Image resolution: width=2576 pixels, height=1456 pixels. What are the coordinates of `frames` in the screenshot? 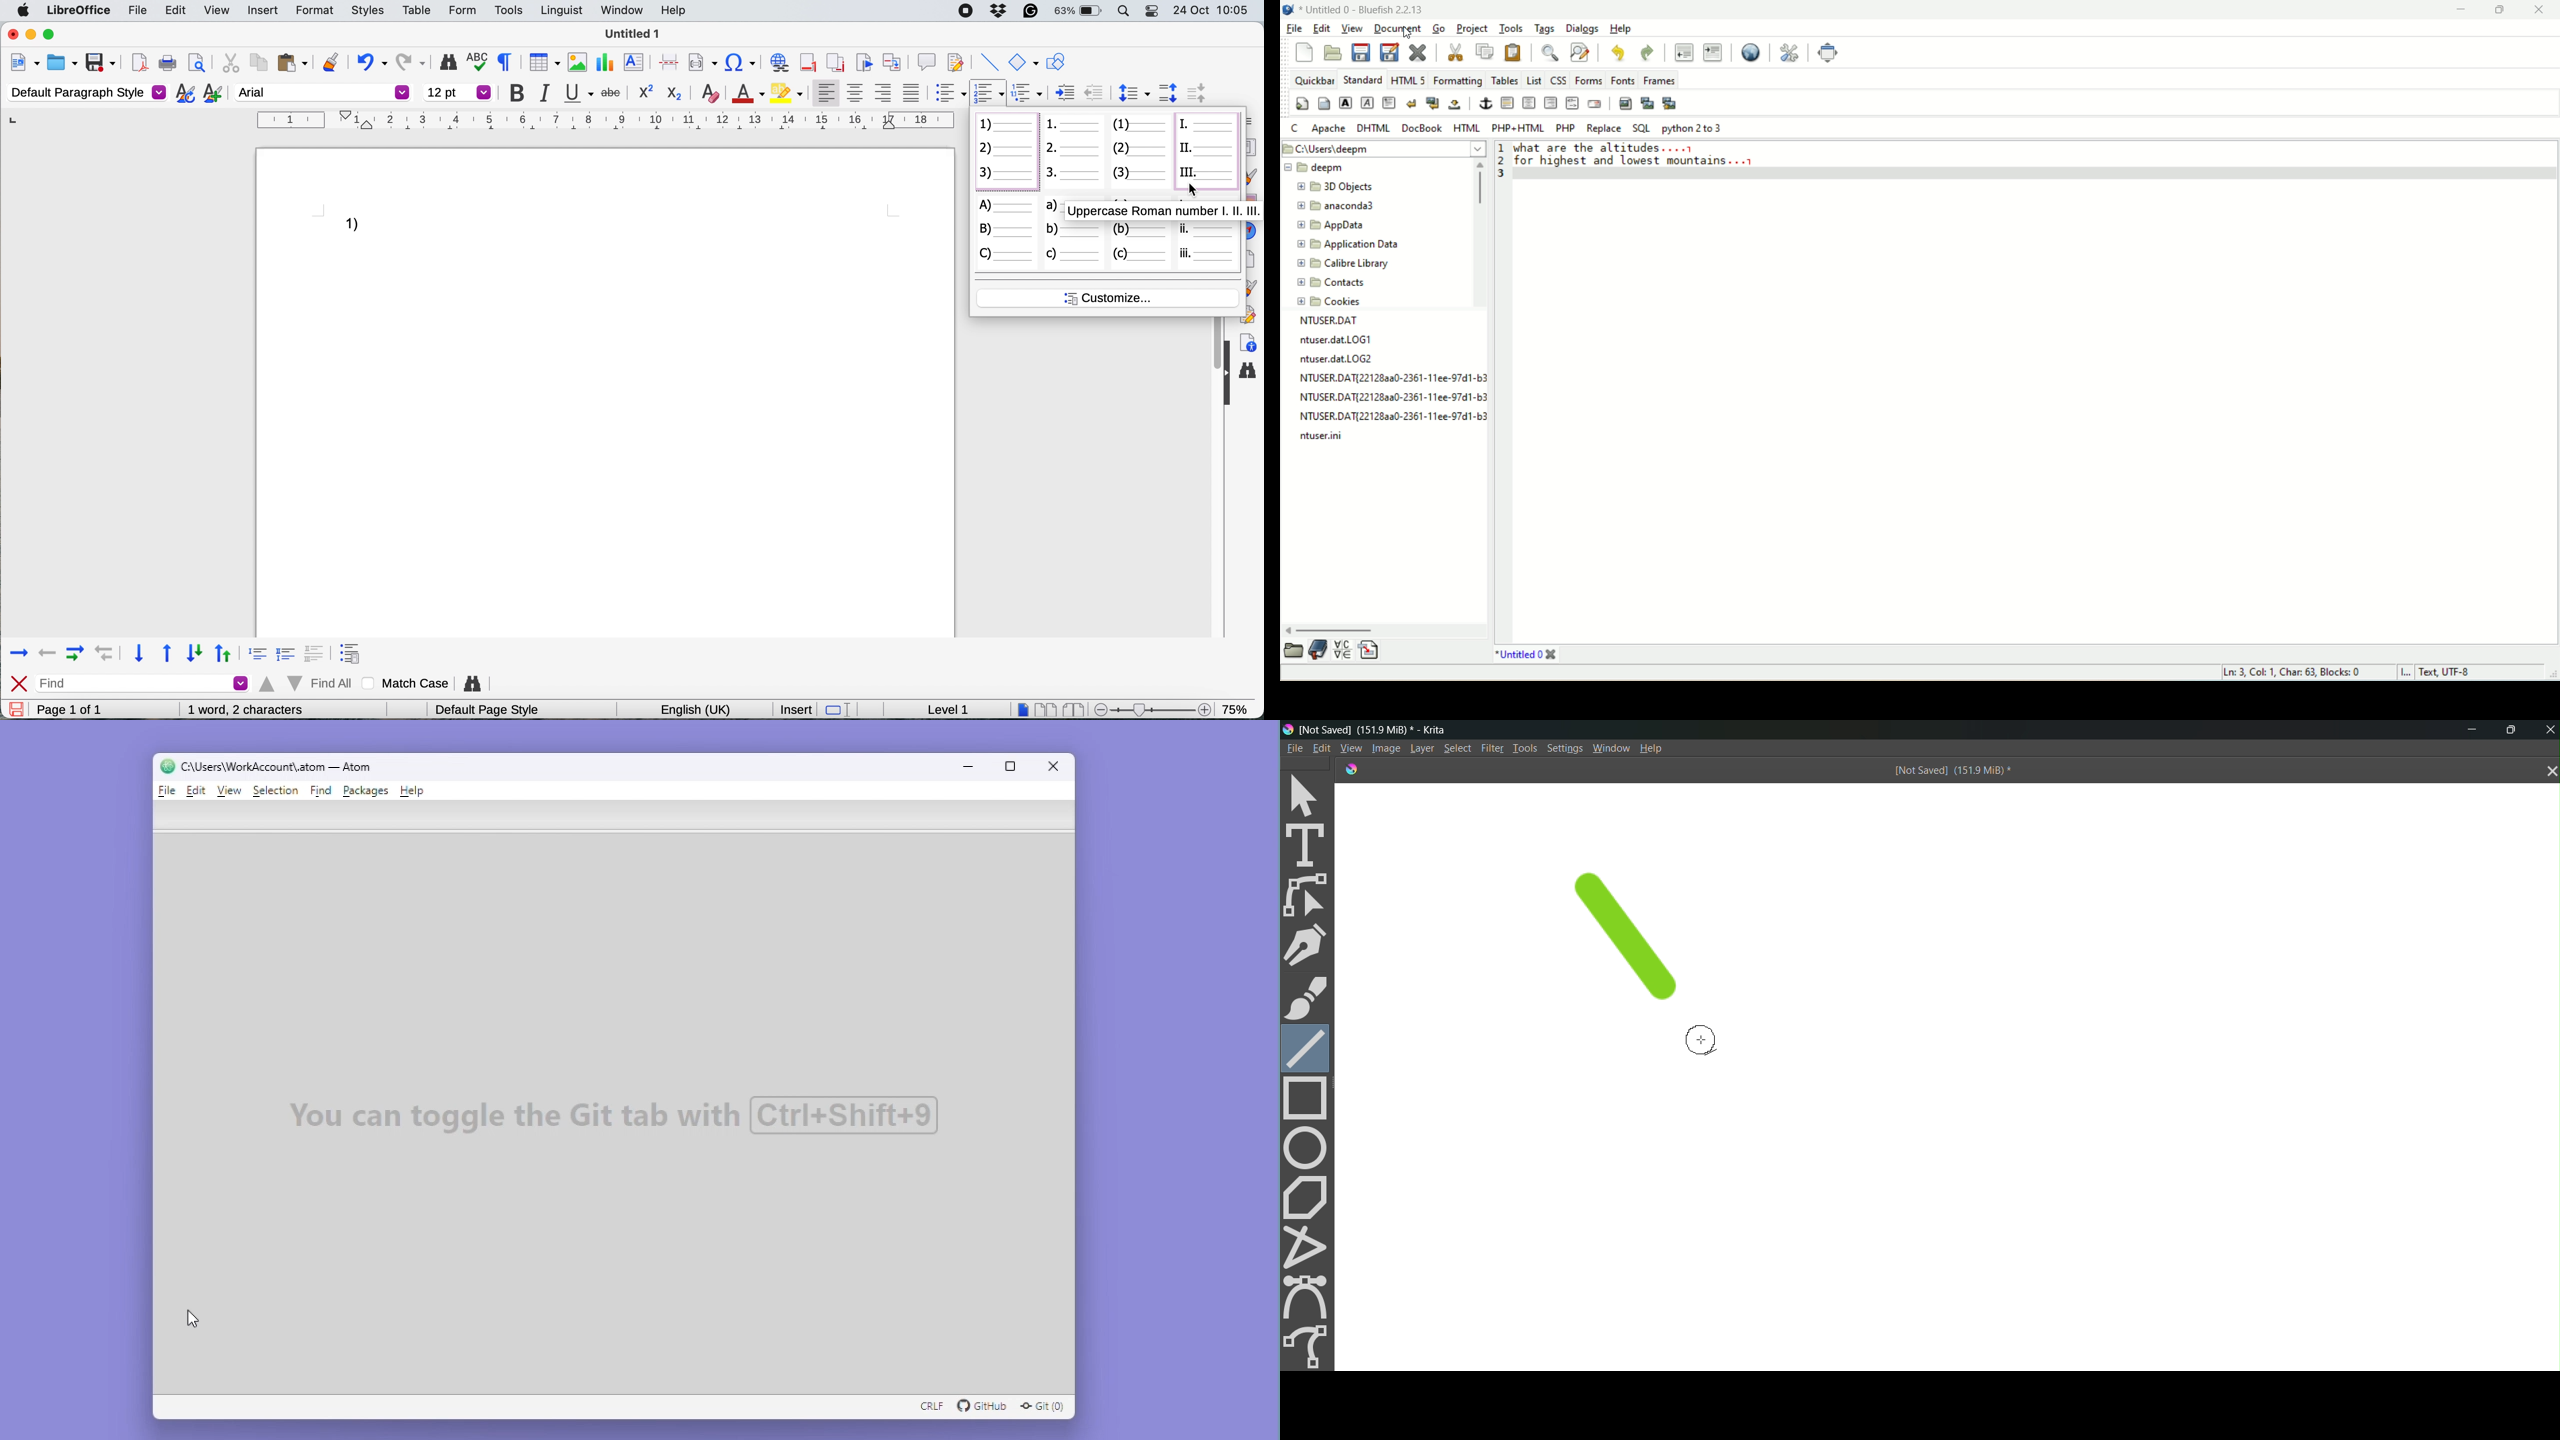 It's located at (1659, 79).